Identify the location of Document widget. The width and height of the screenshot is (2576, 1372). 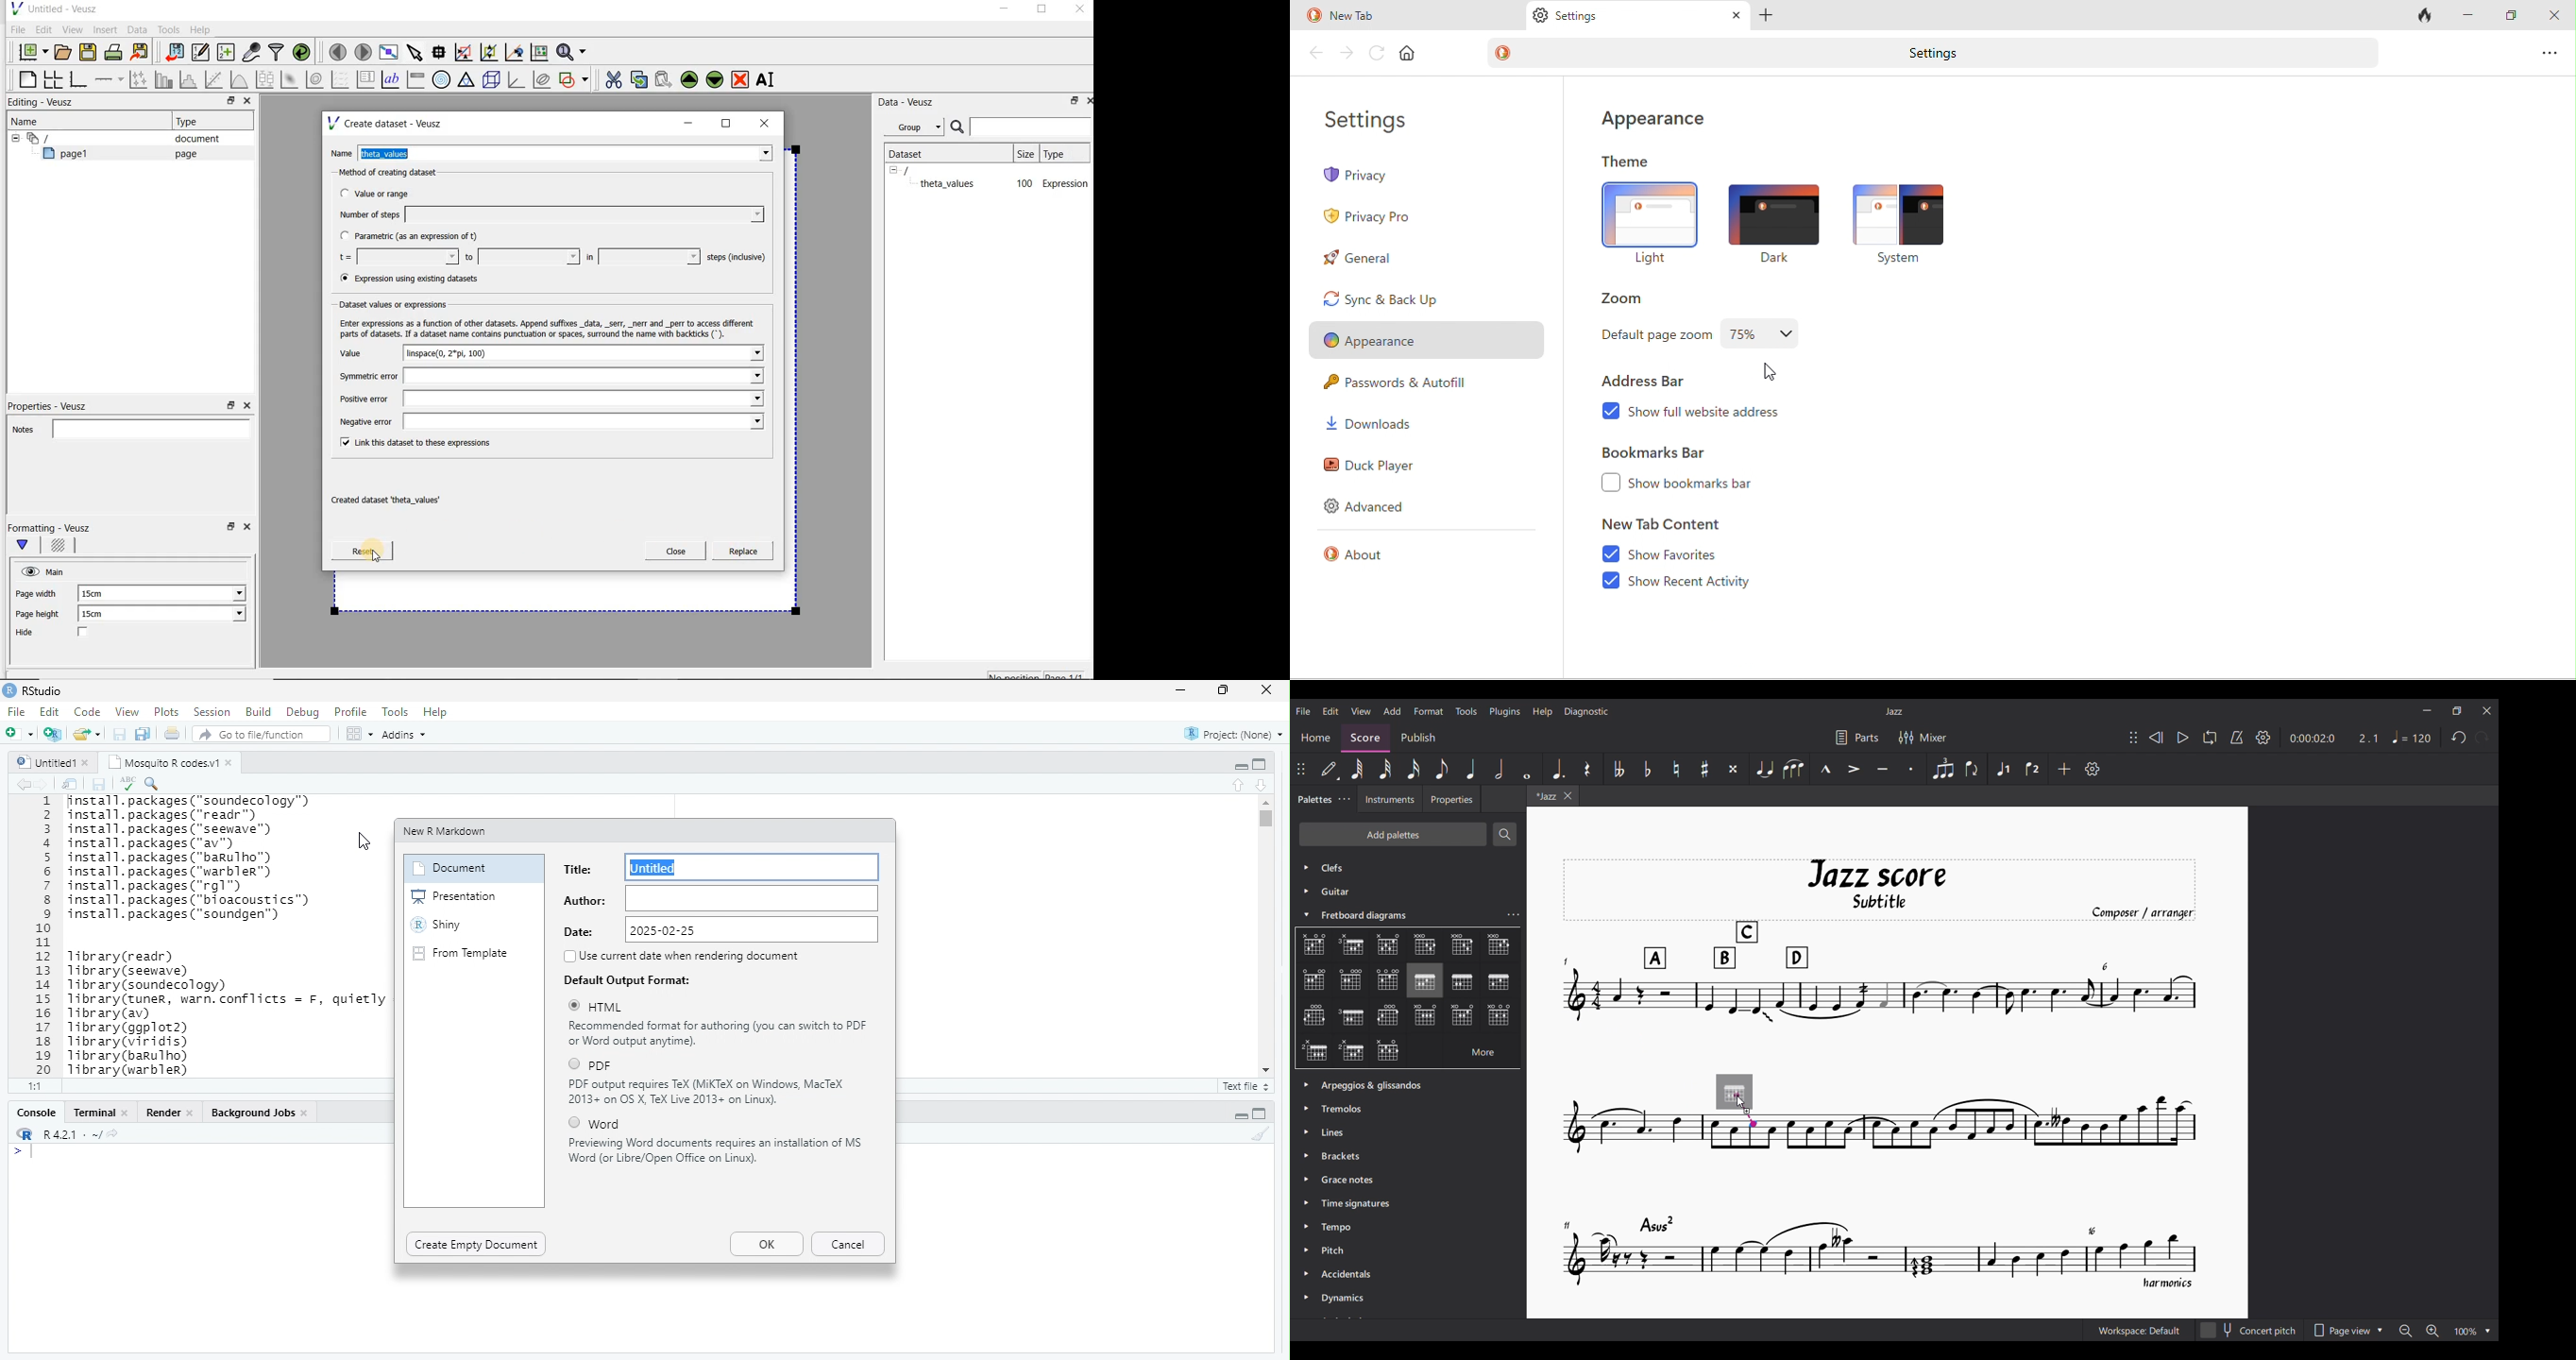
(61, 138).